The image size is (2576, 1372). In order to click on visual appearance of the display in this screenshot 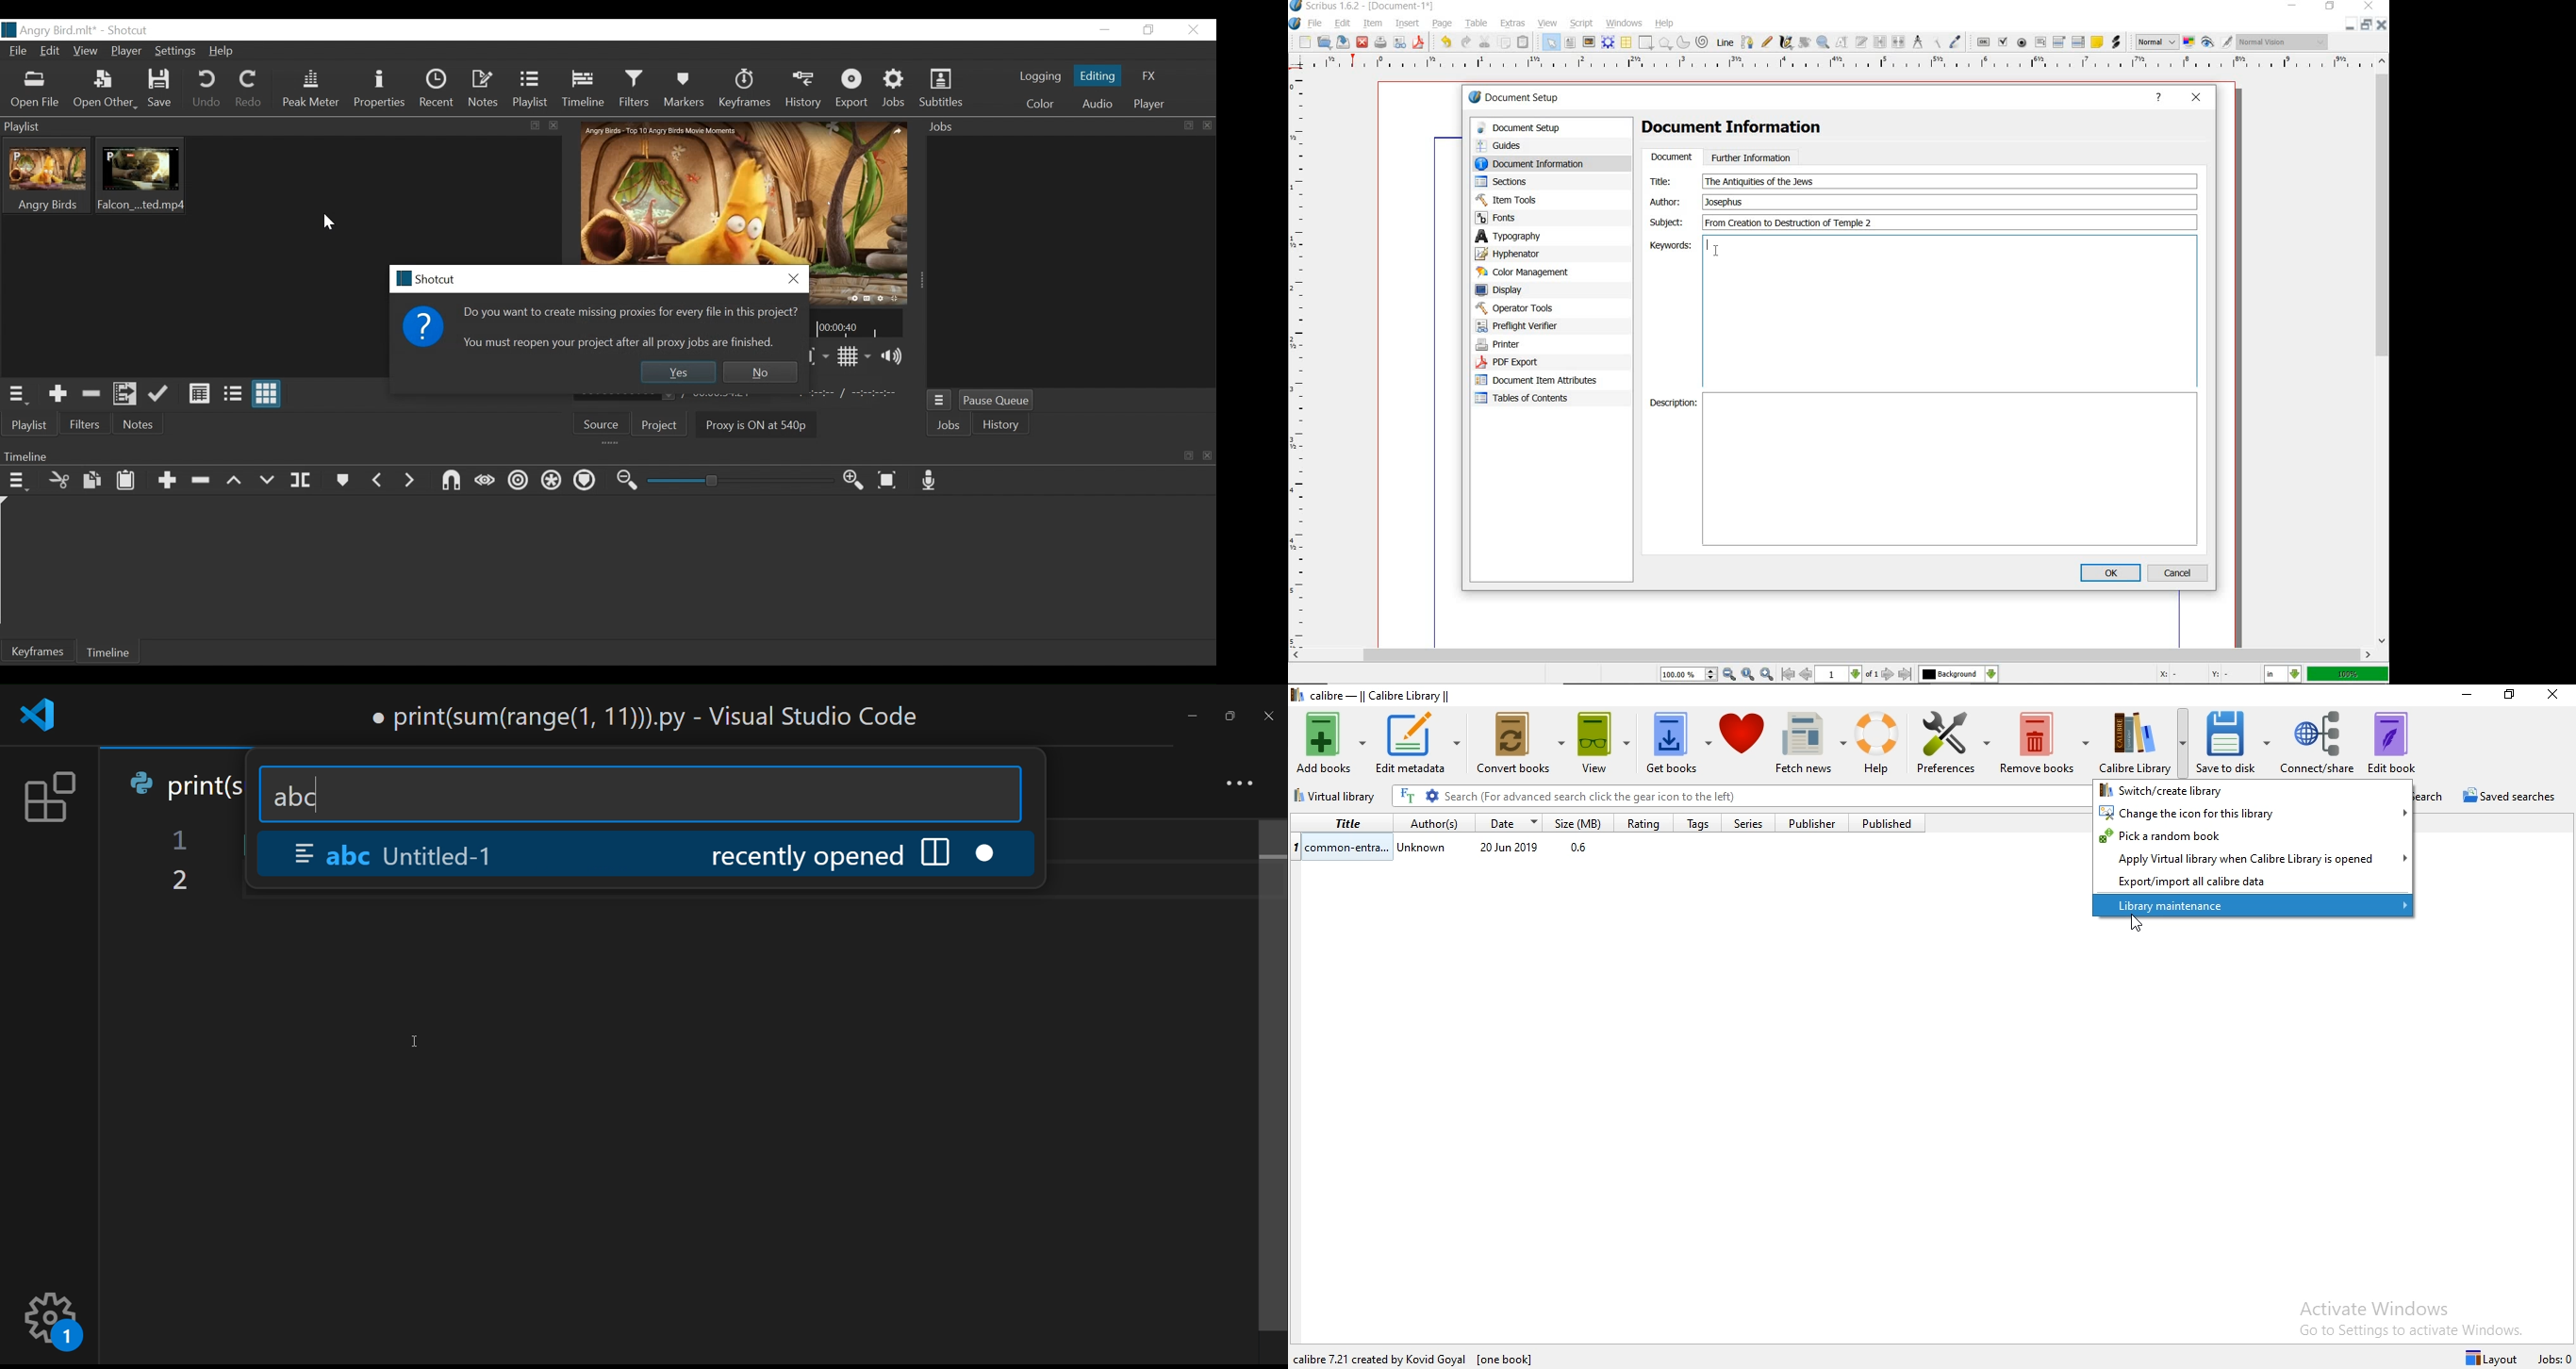, I will do `click(2283, 41)`.